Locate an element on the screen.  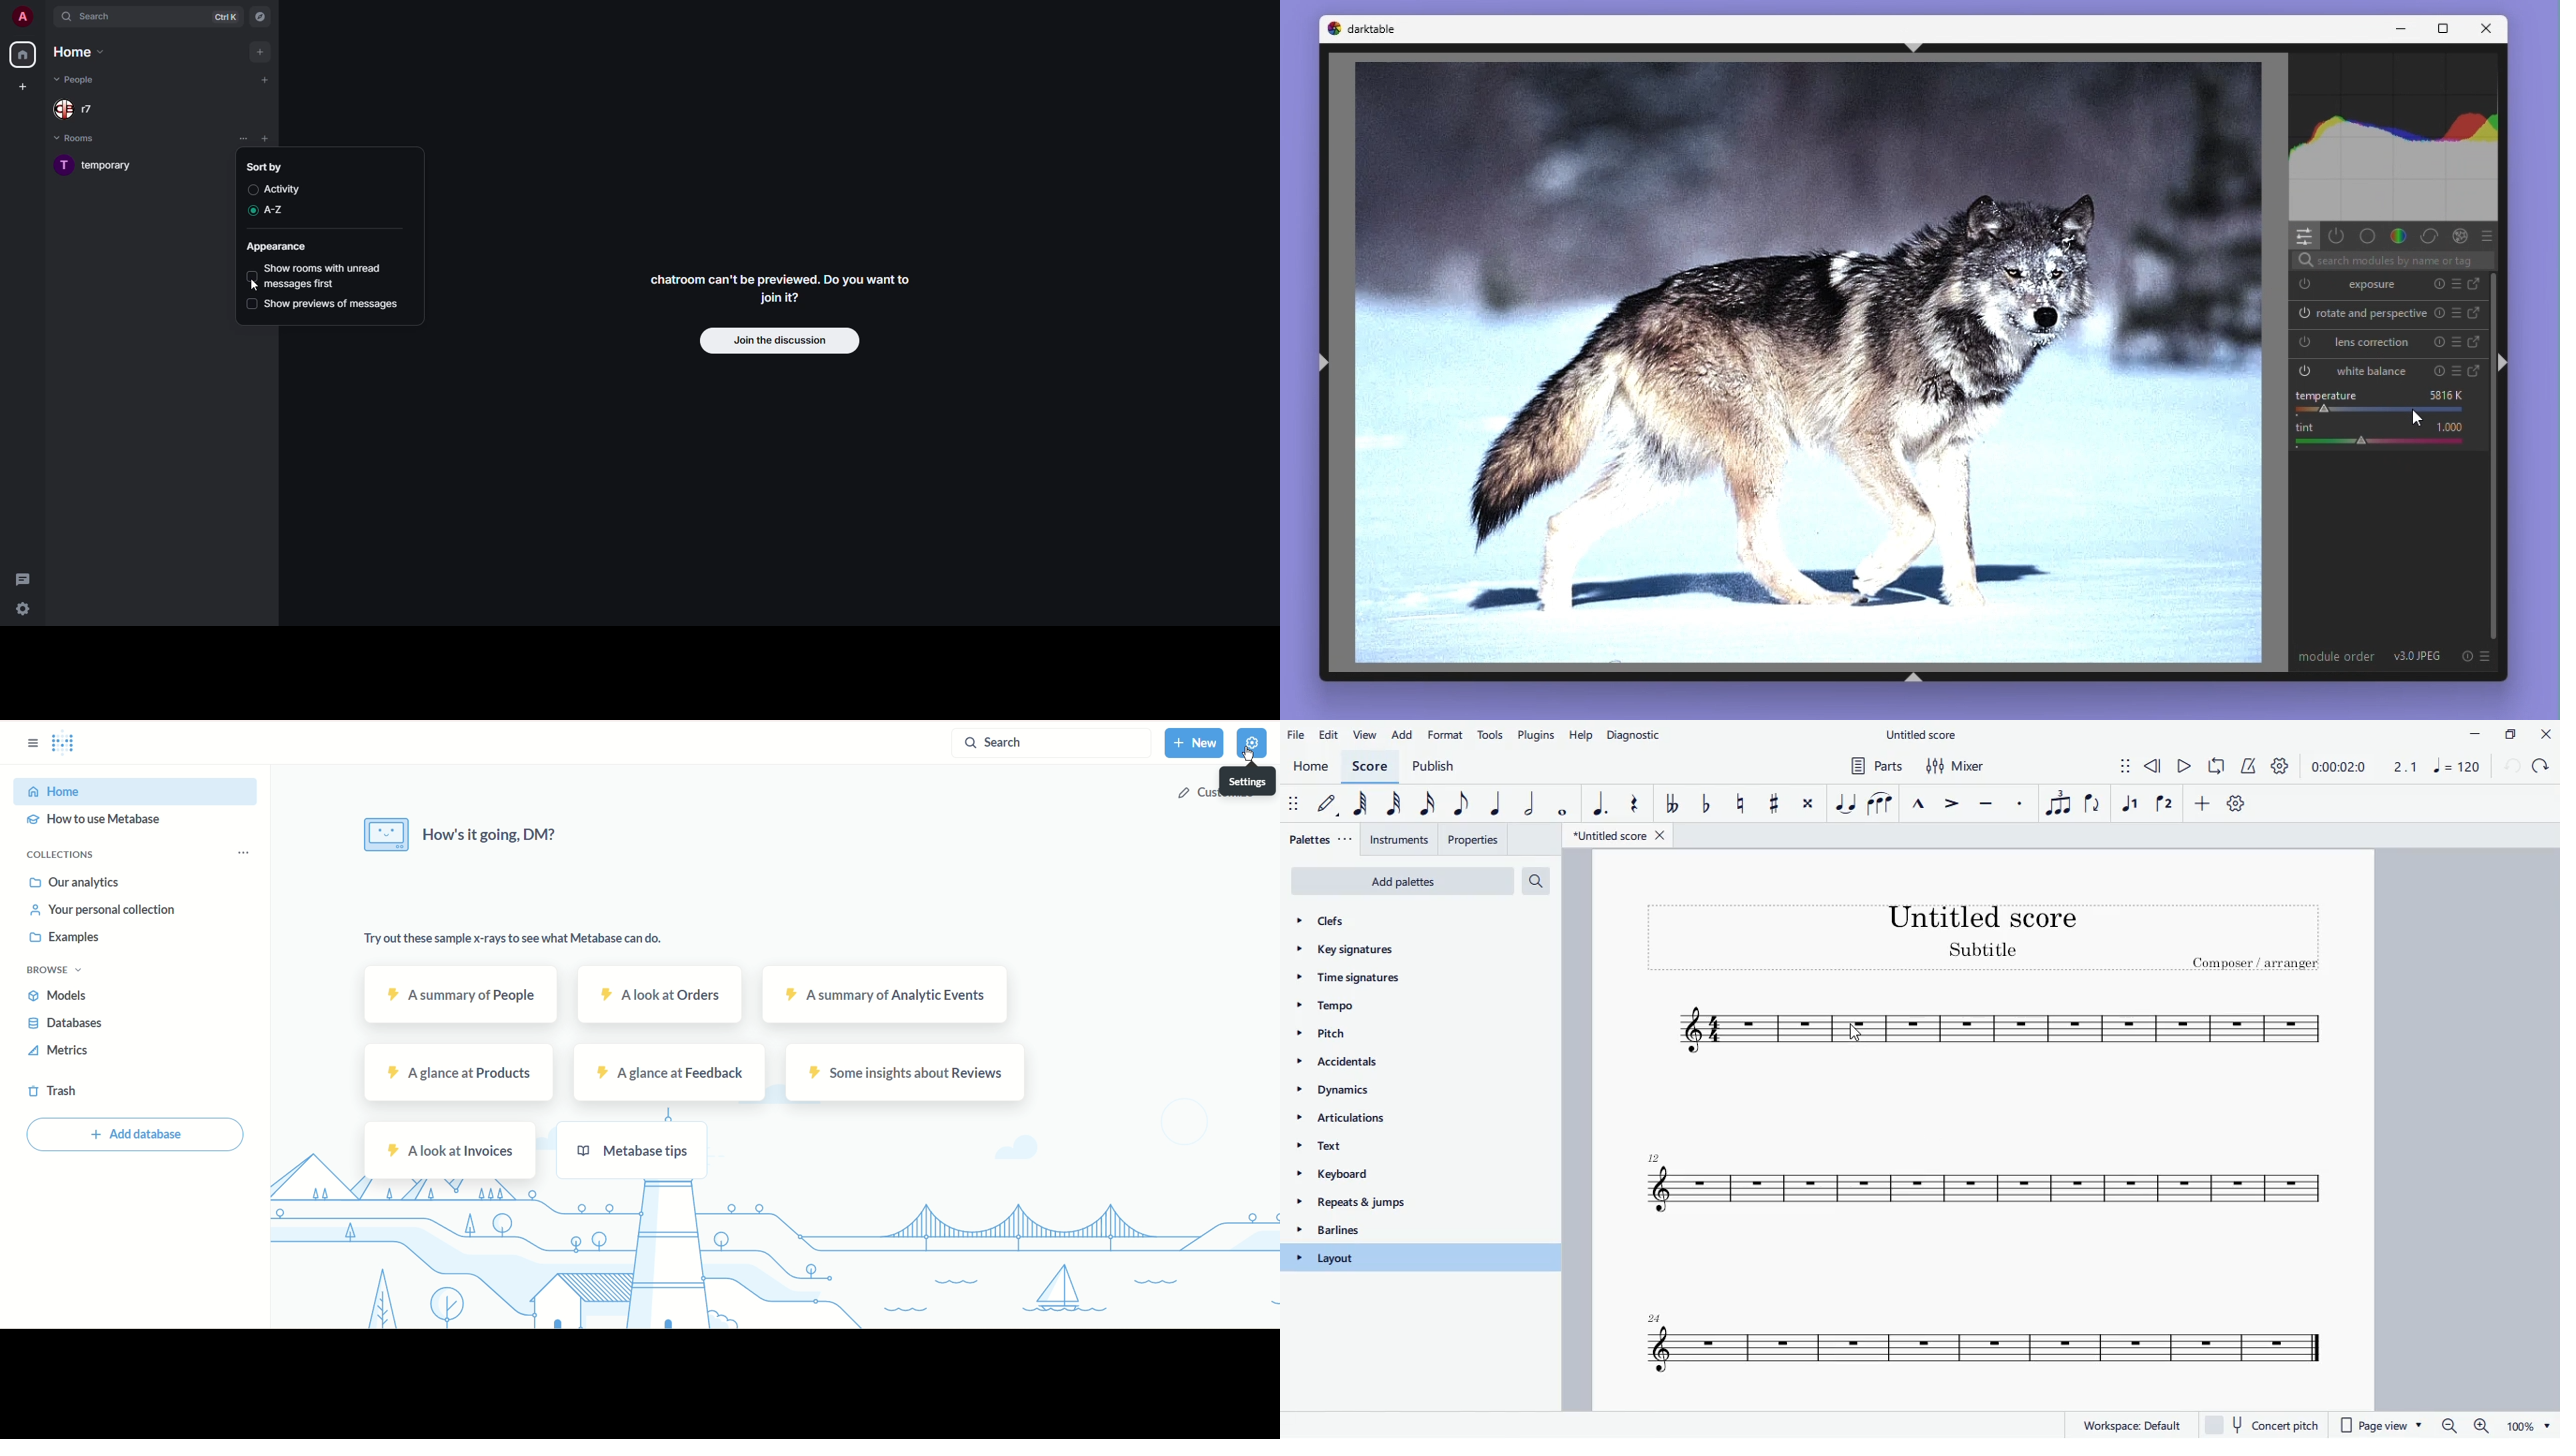
format is located at coordinates (1446, 733).